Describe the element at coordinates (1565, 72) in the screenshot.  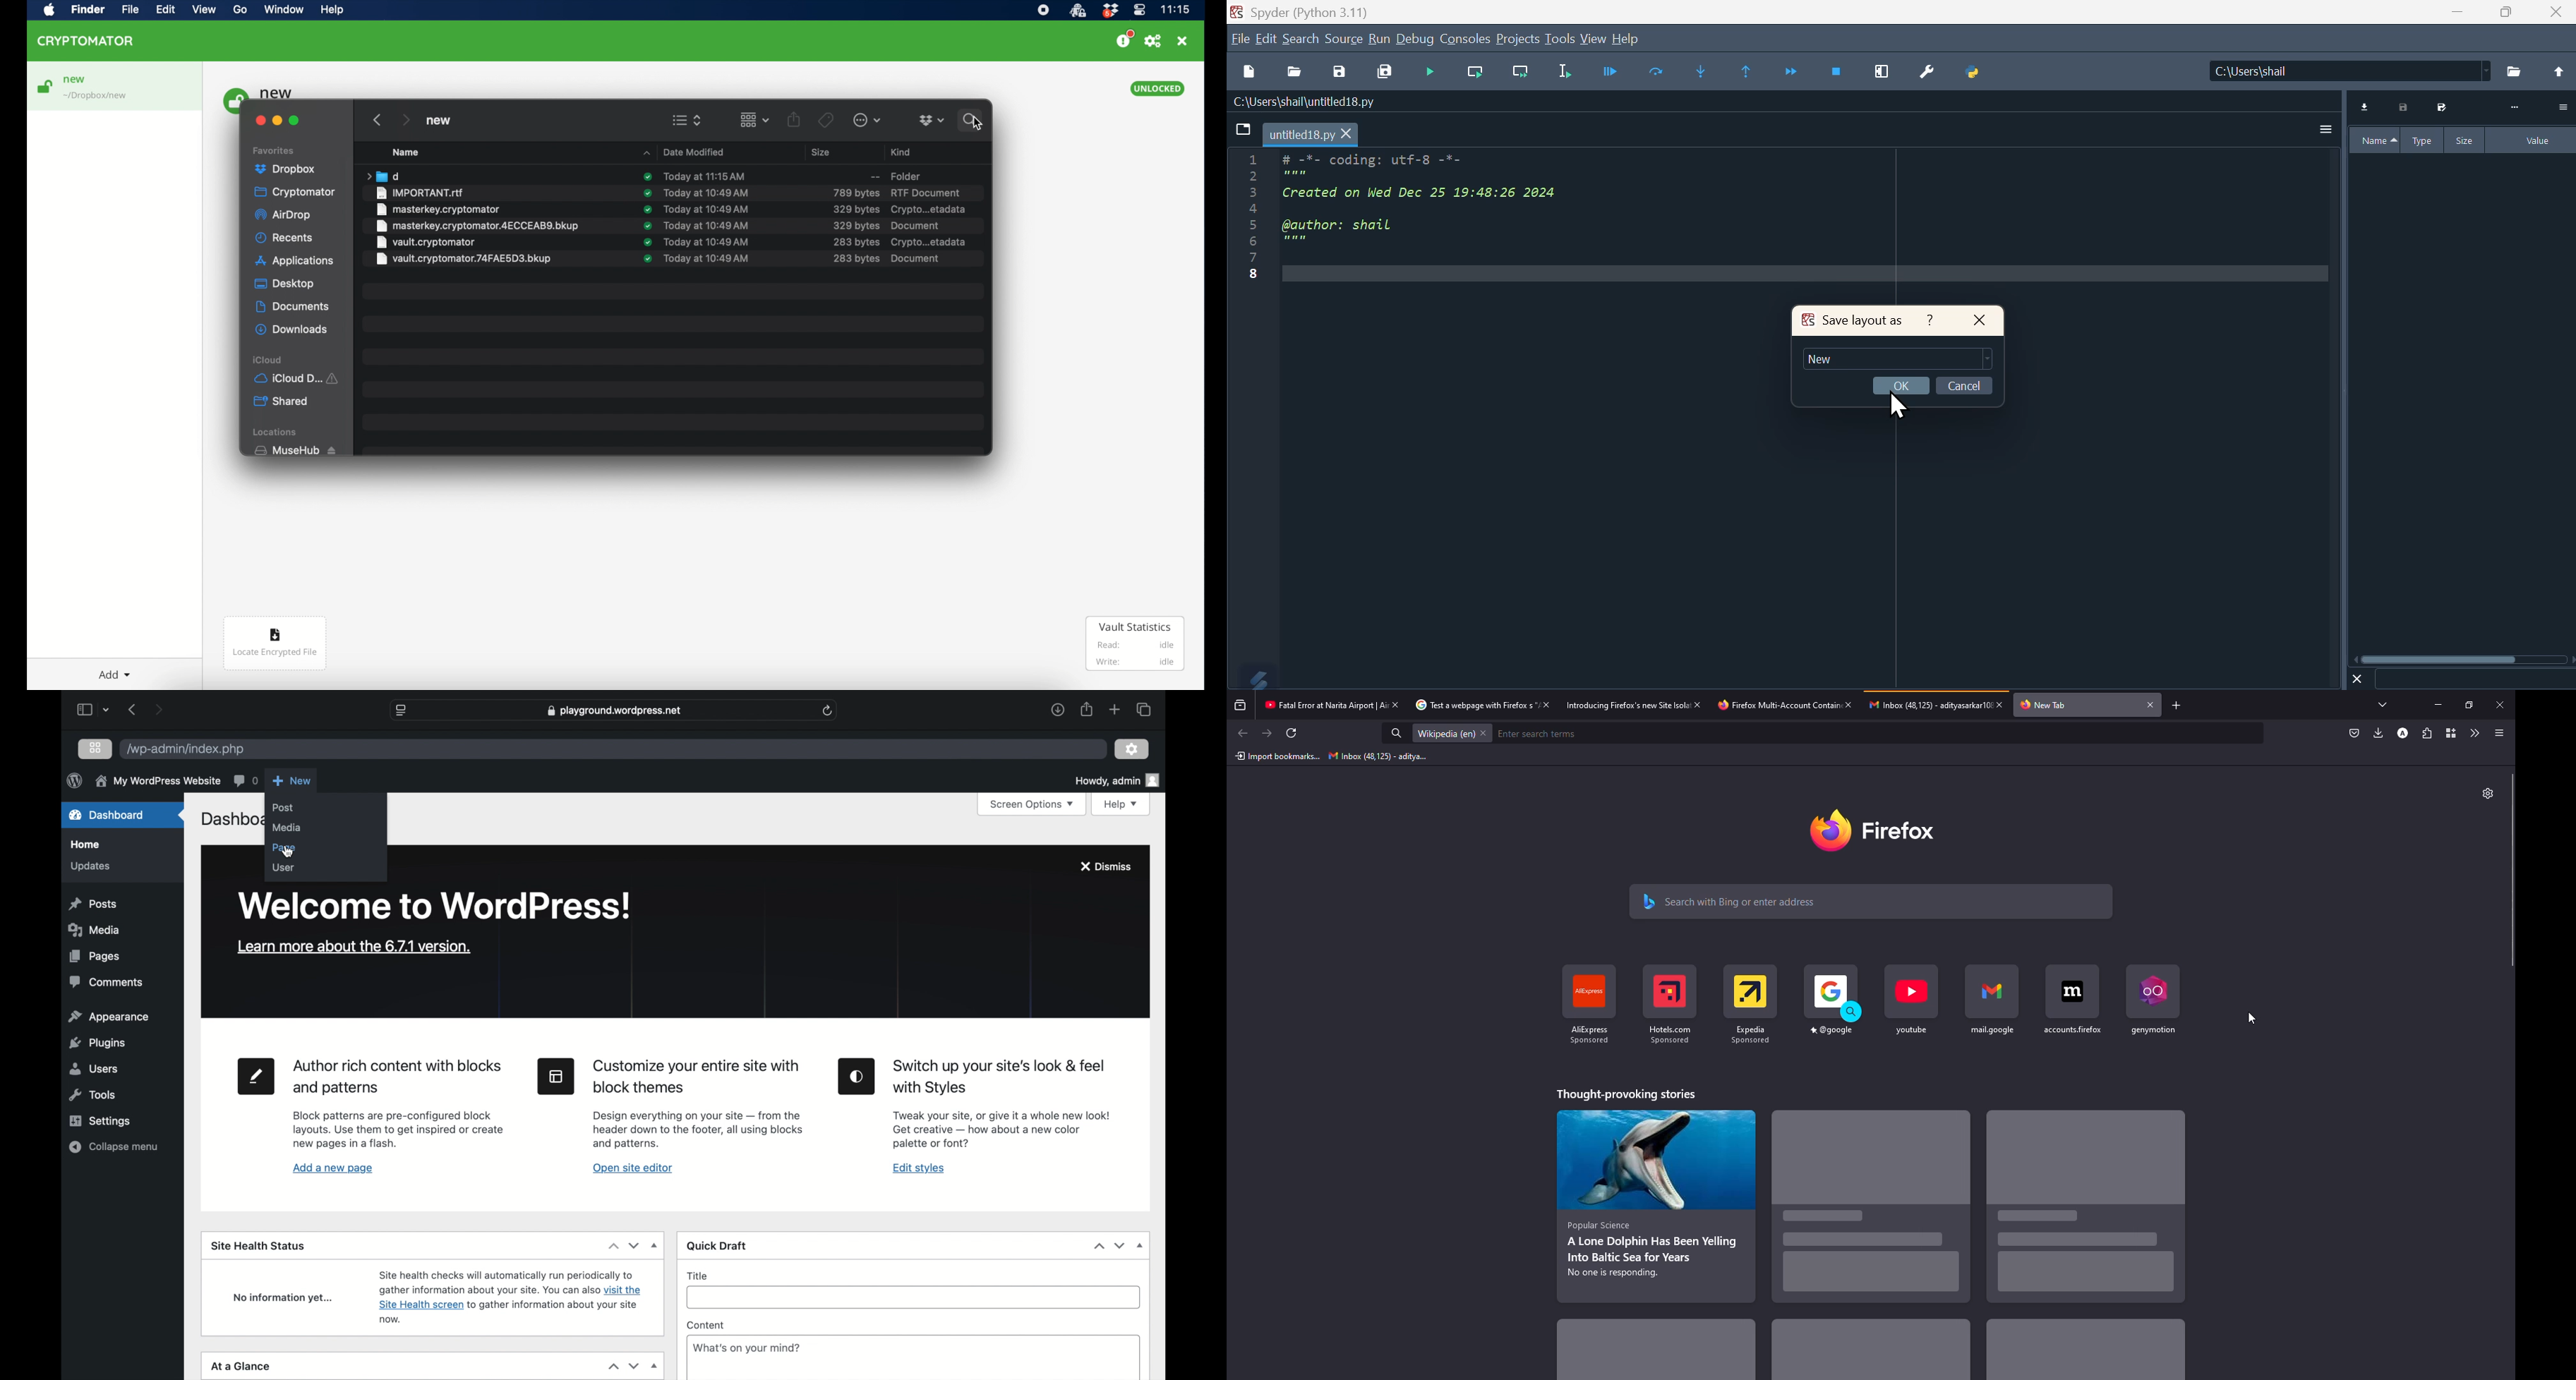
I see `Run selected` at that location.